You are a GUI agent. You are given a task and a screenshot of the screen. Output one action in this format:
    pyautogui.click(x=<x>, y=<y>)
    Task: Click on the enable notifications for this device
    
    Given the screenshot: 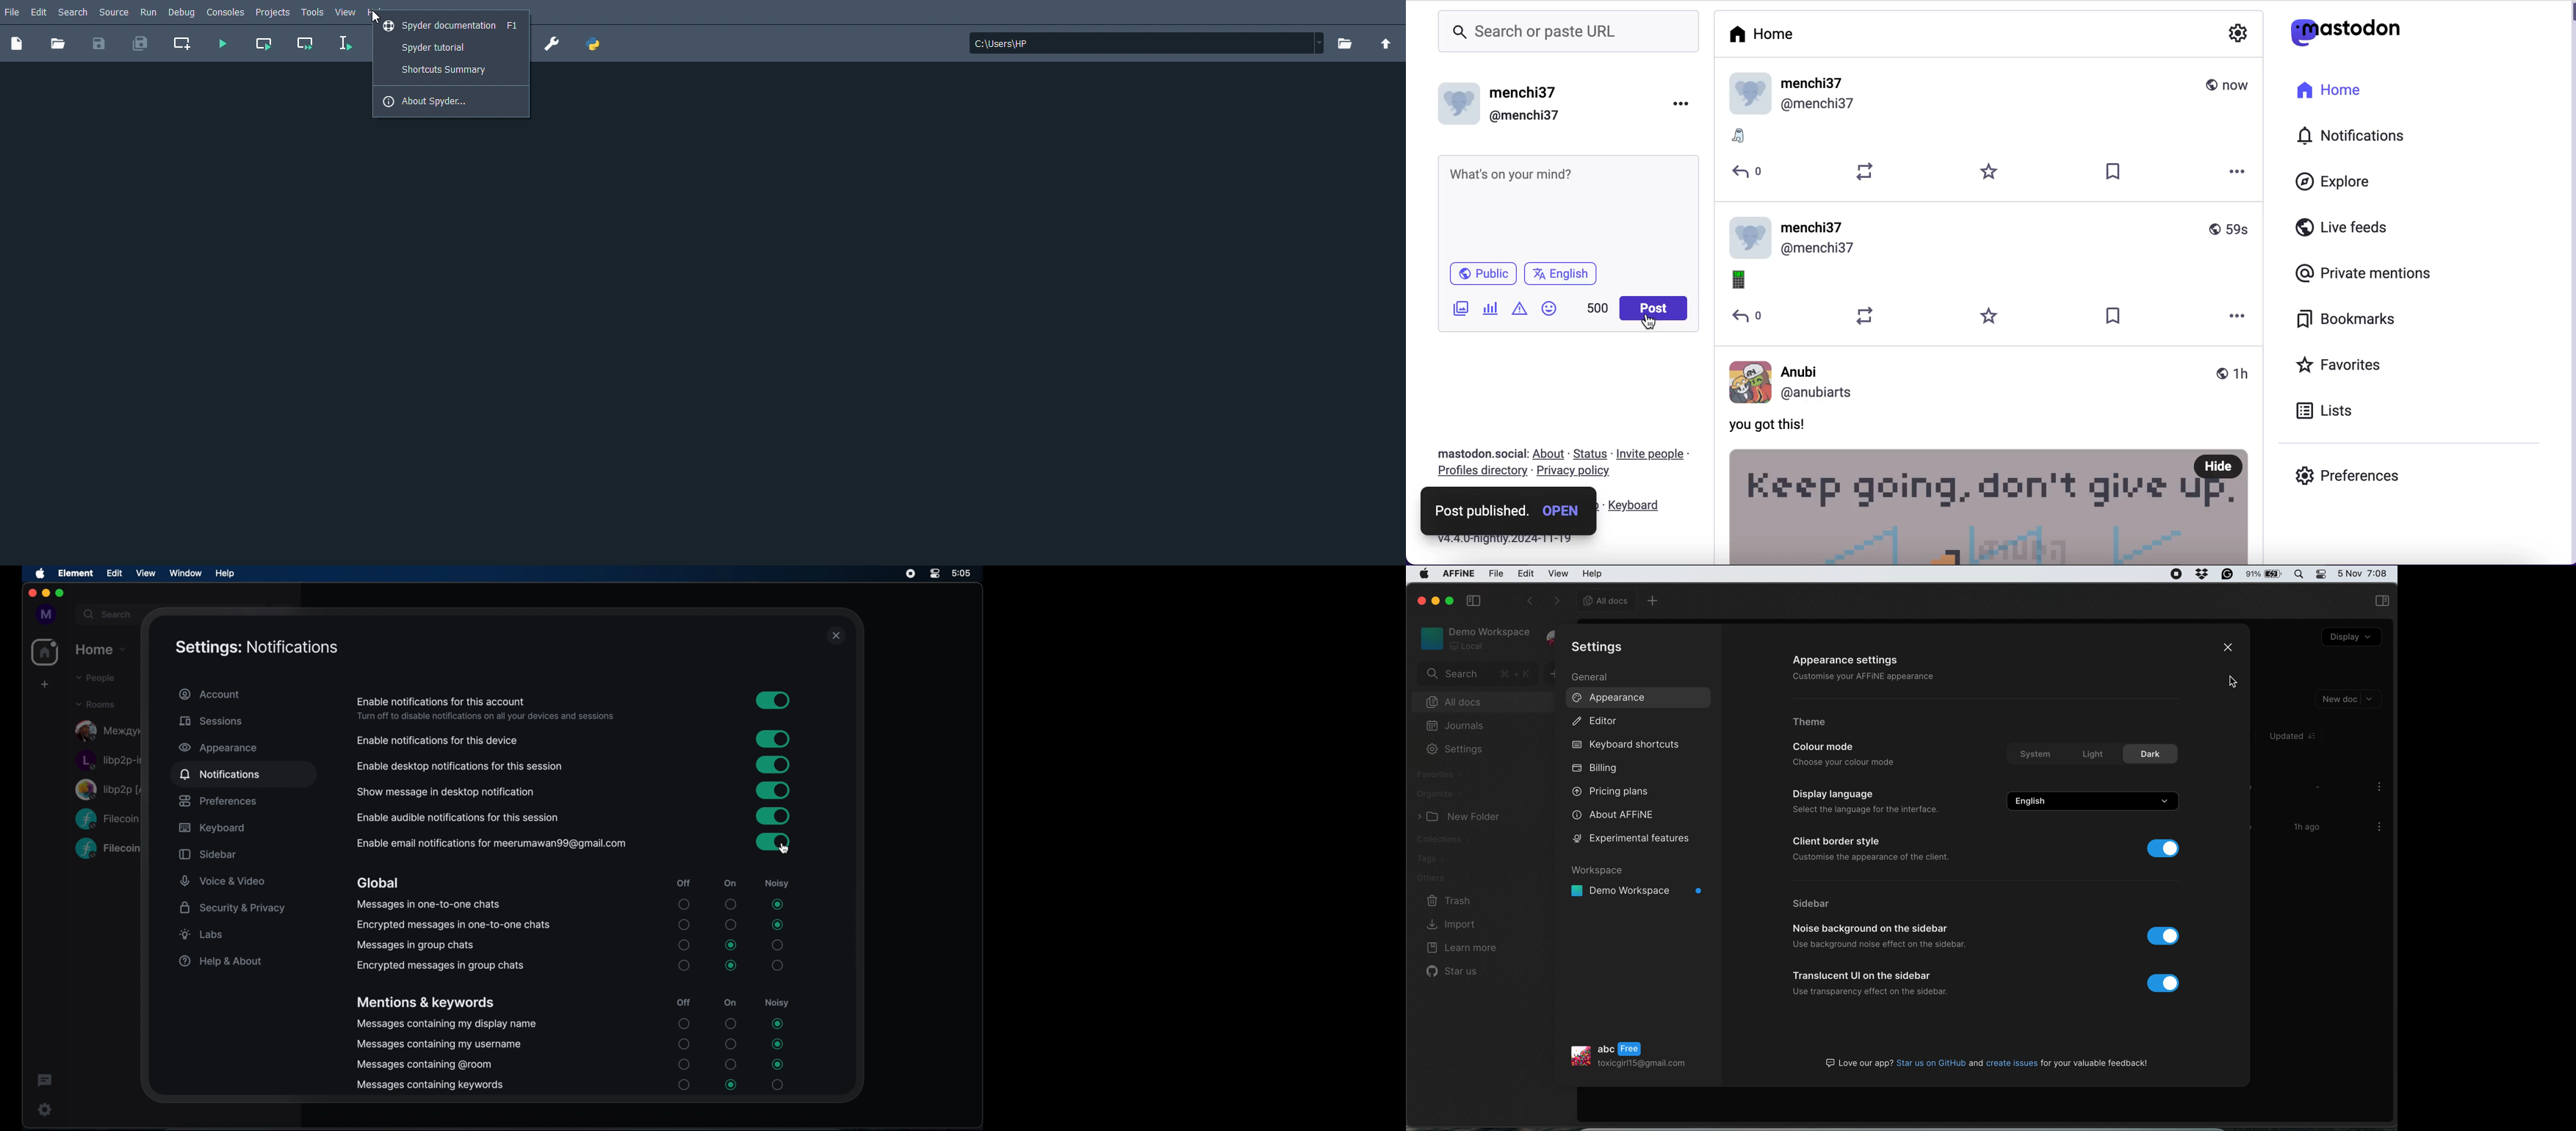 What is the action you would take?
    pyautogui.click(x=438, y=741)
    